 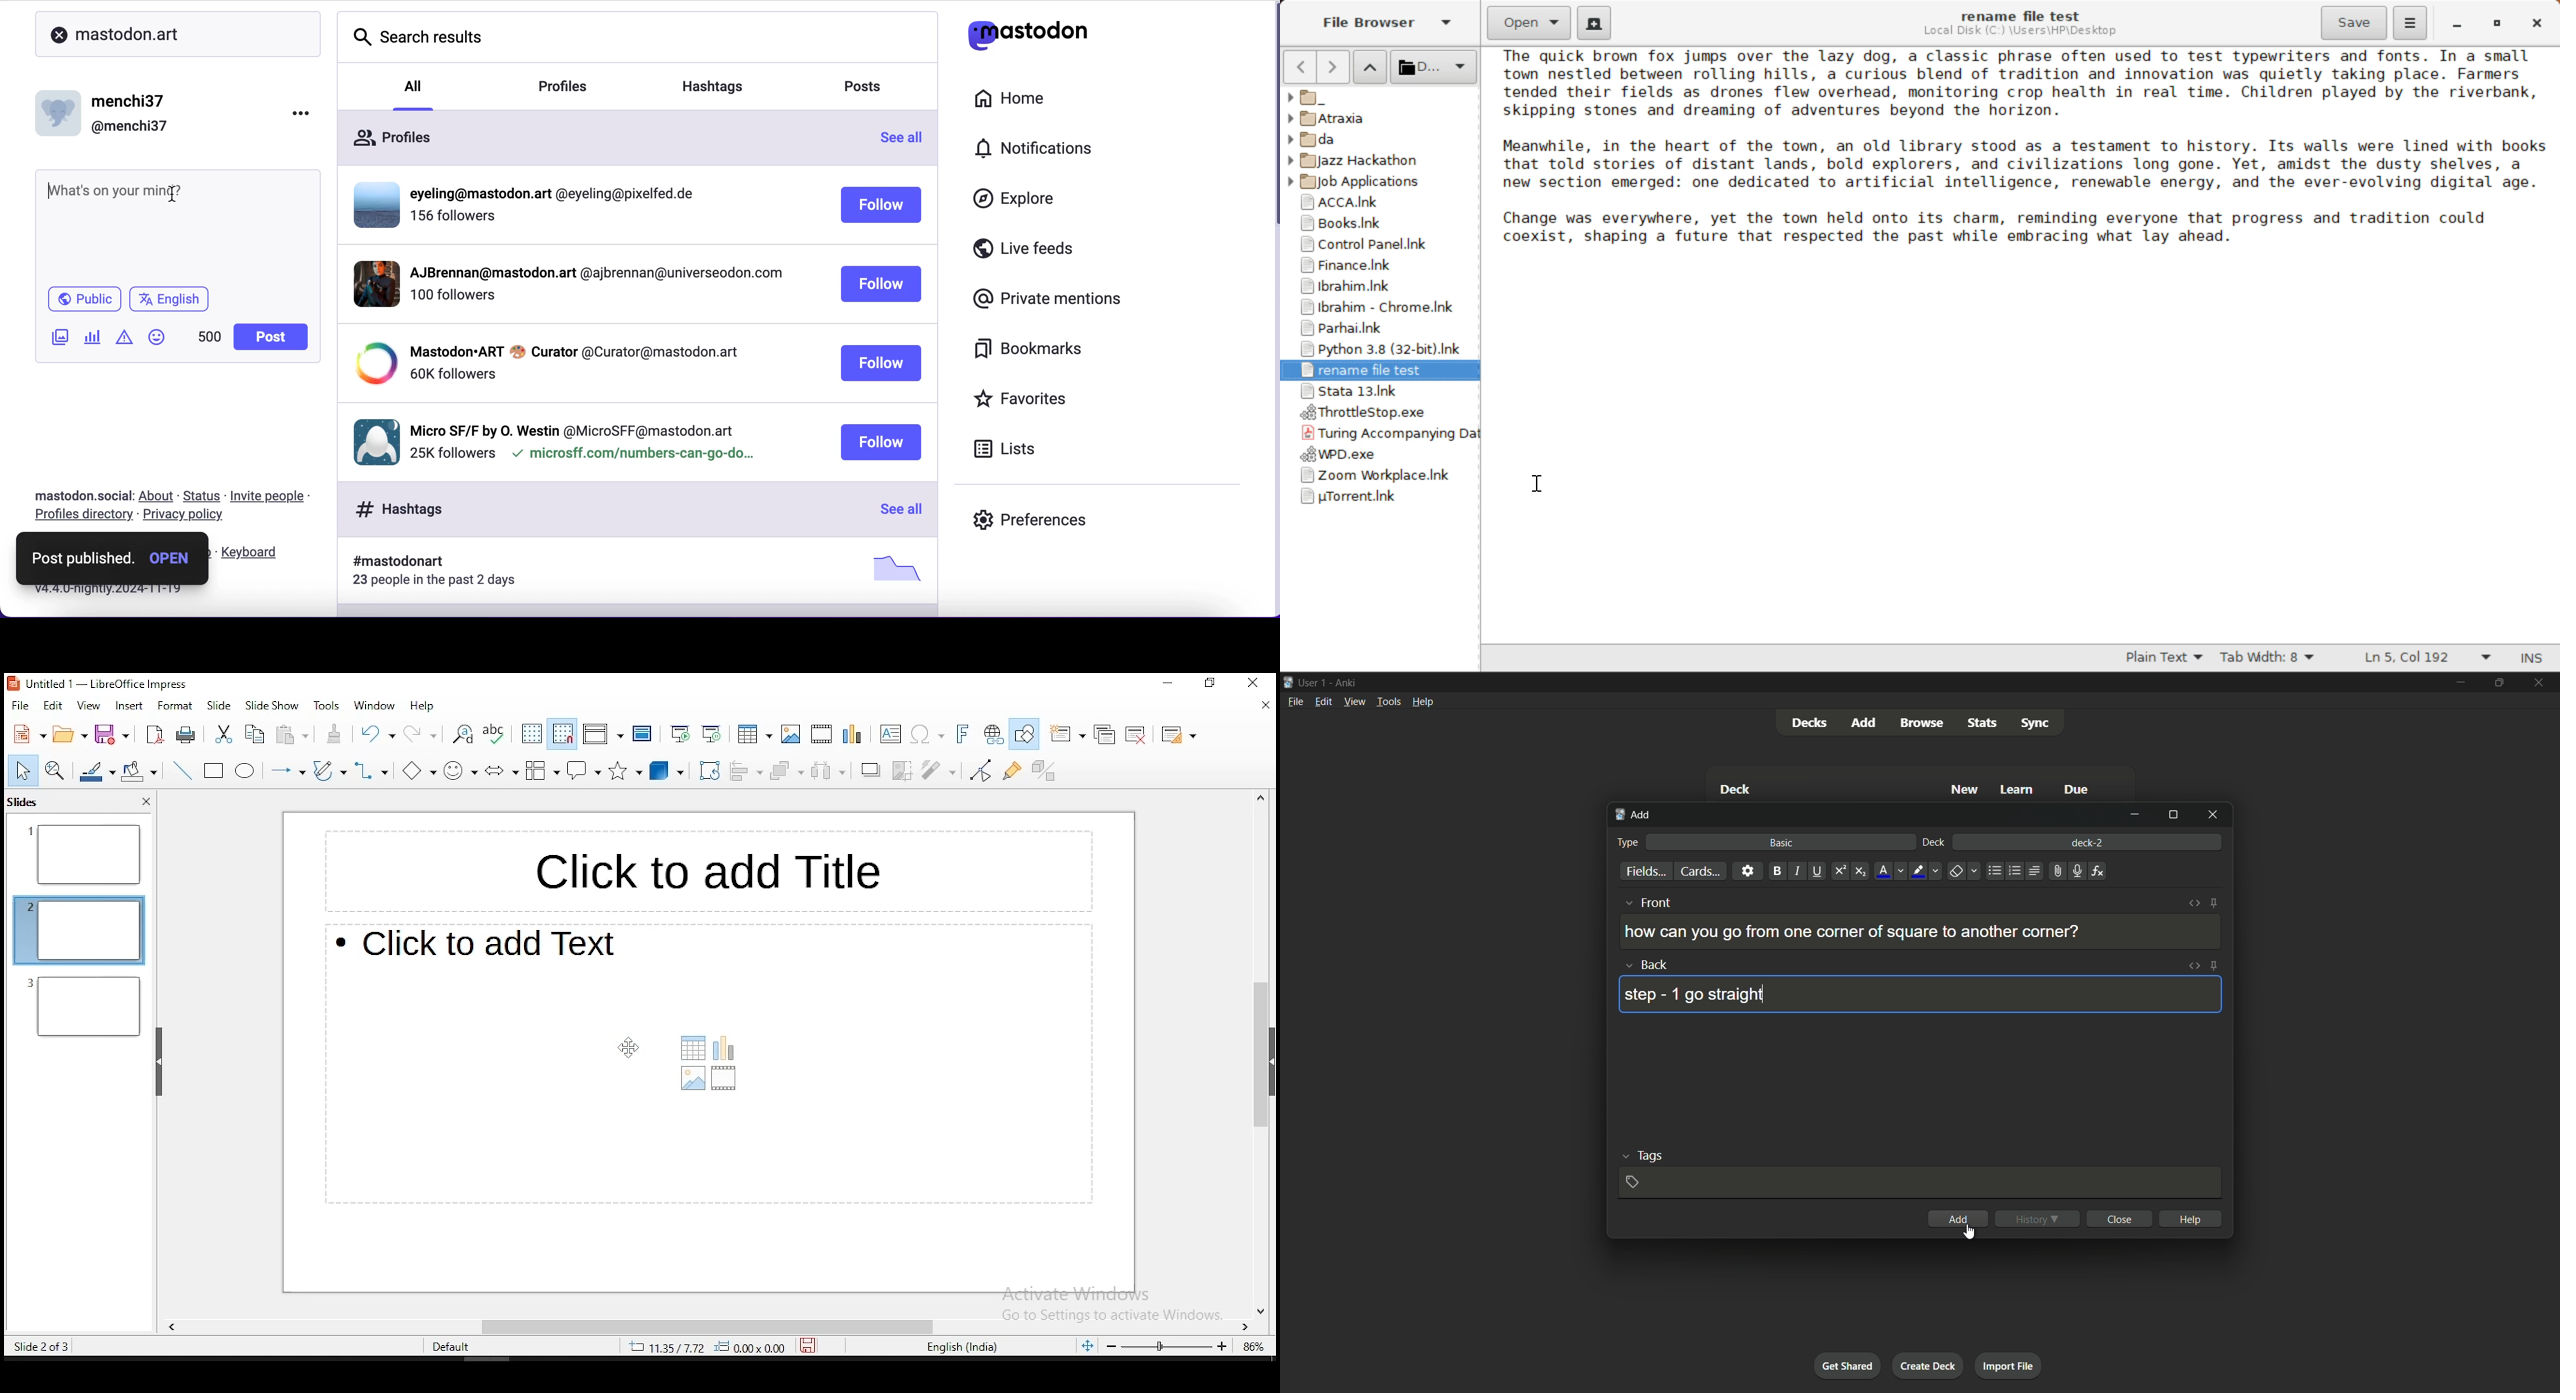 I want to click on maximize, so click(x=2498, y=682).